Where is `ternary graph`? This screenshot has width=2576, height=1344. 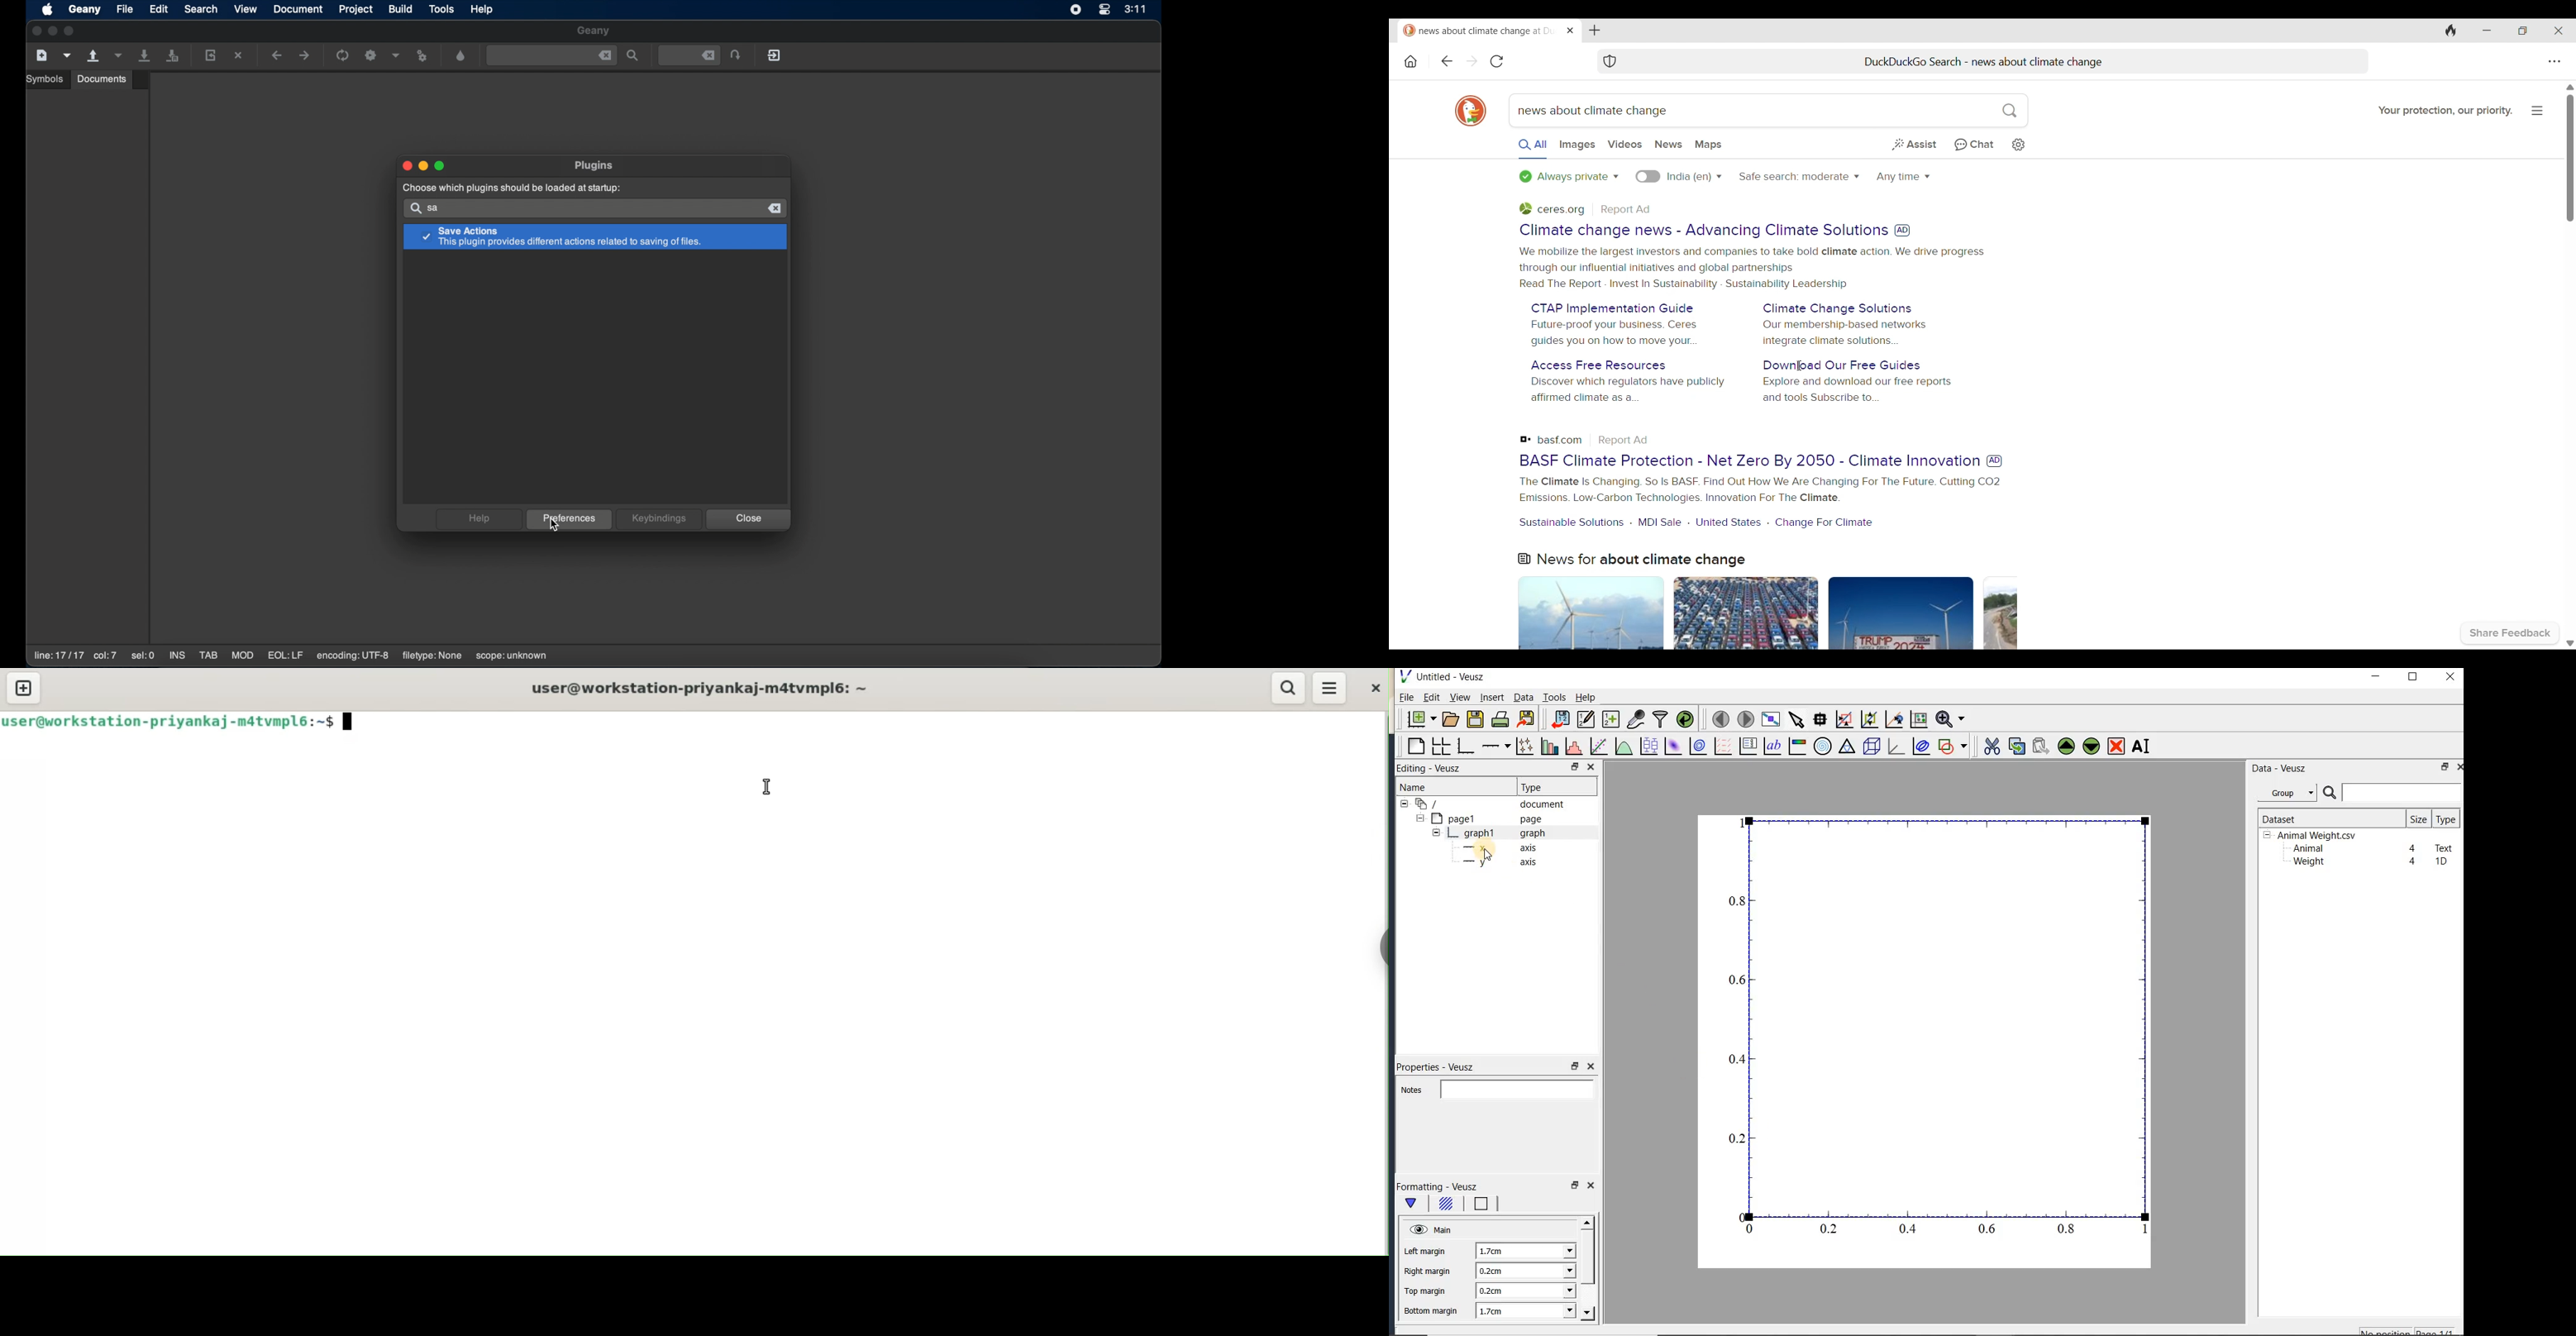 ternary graph is located at coordinates (1846, 748).